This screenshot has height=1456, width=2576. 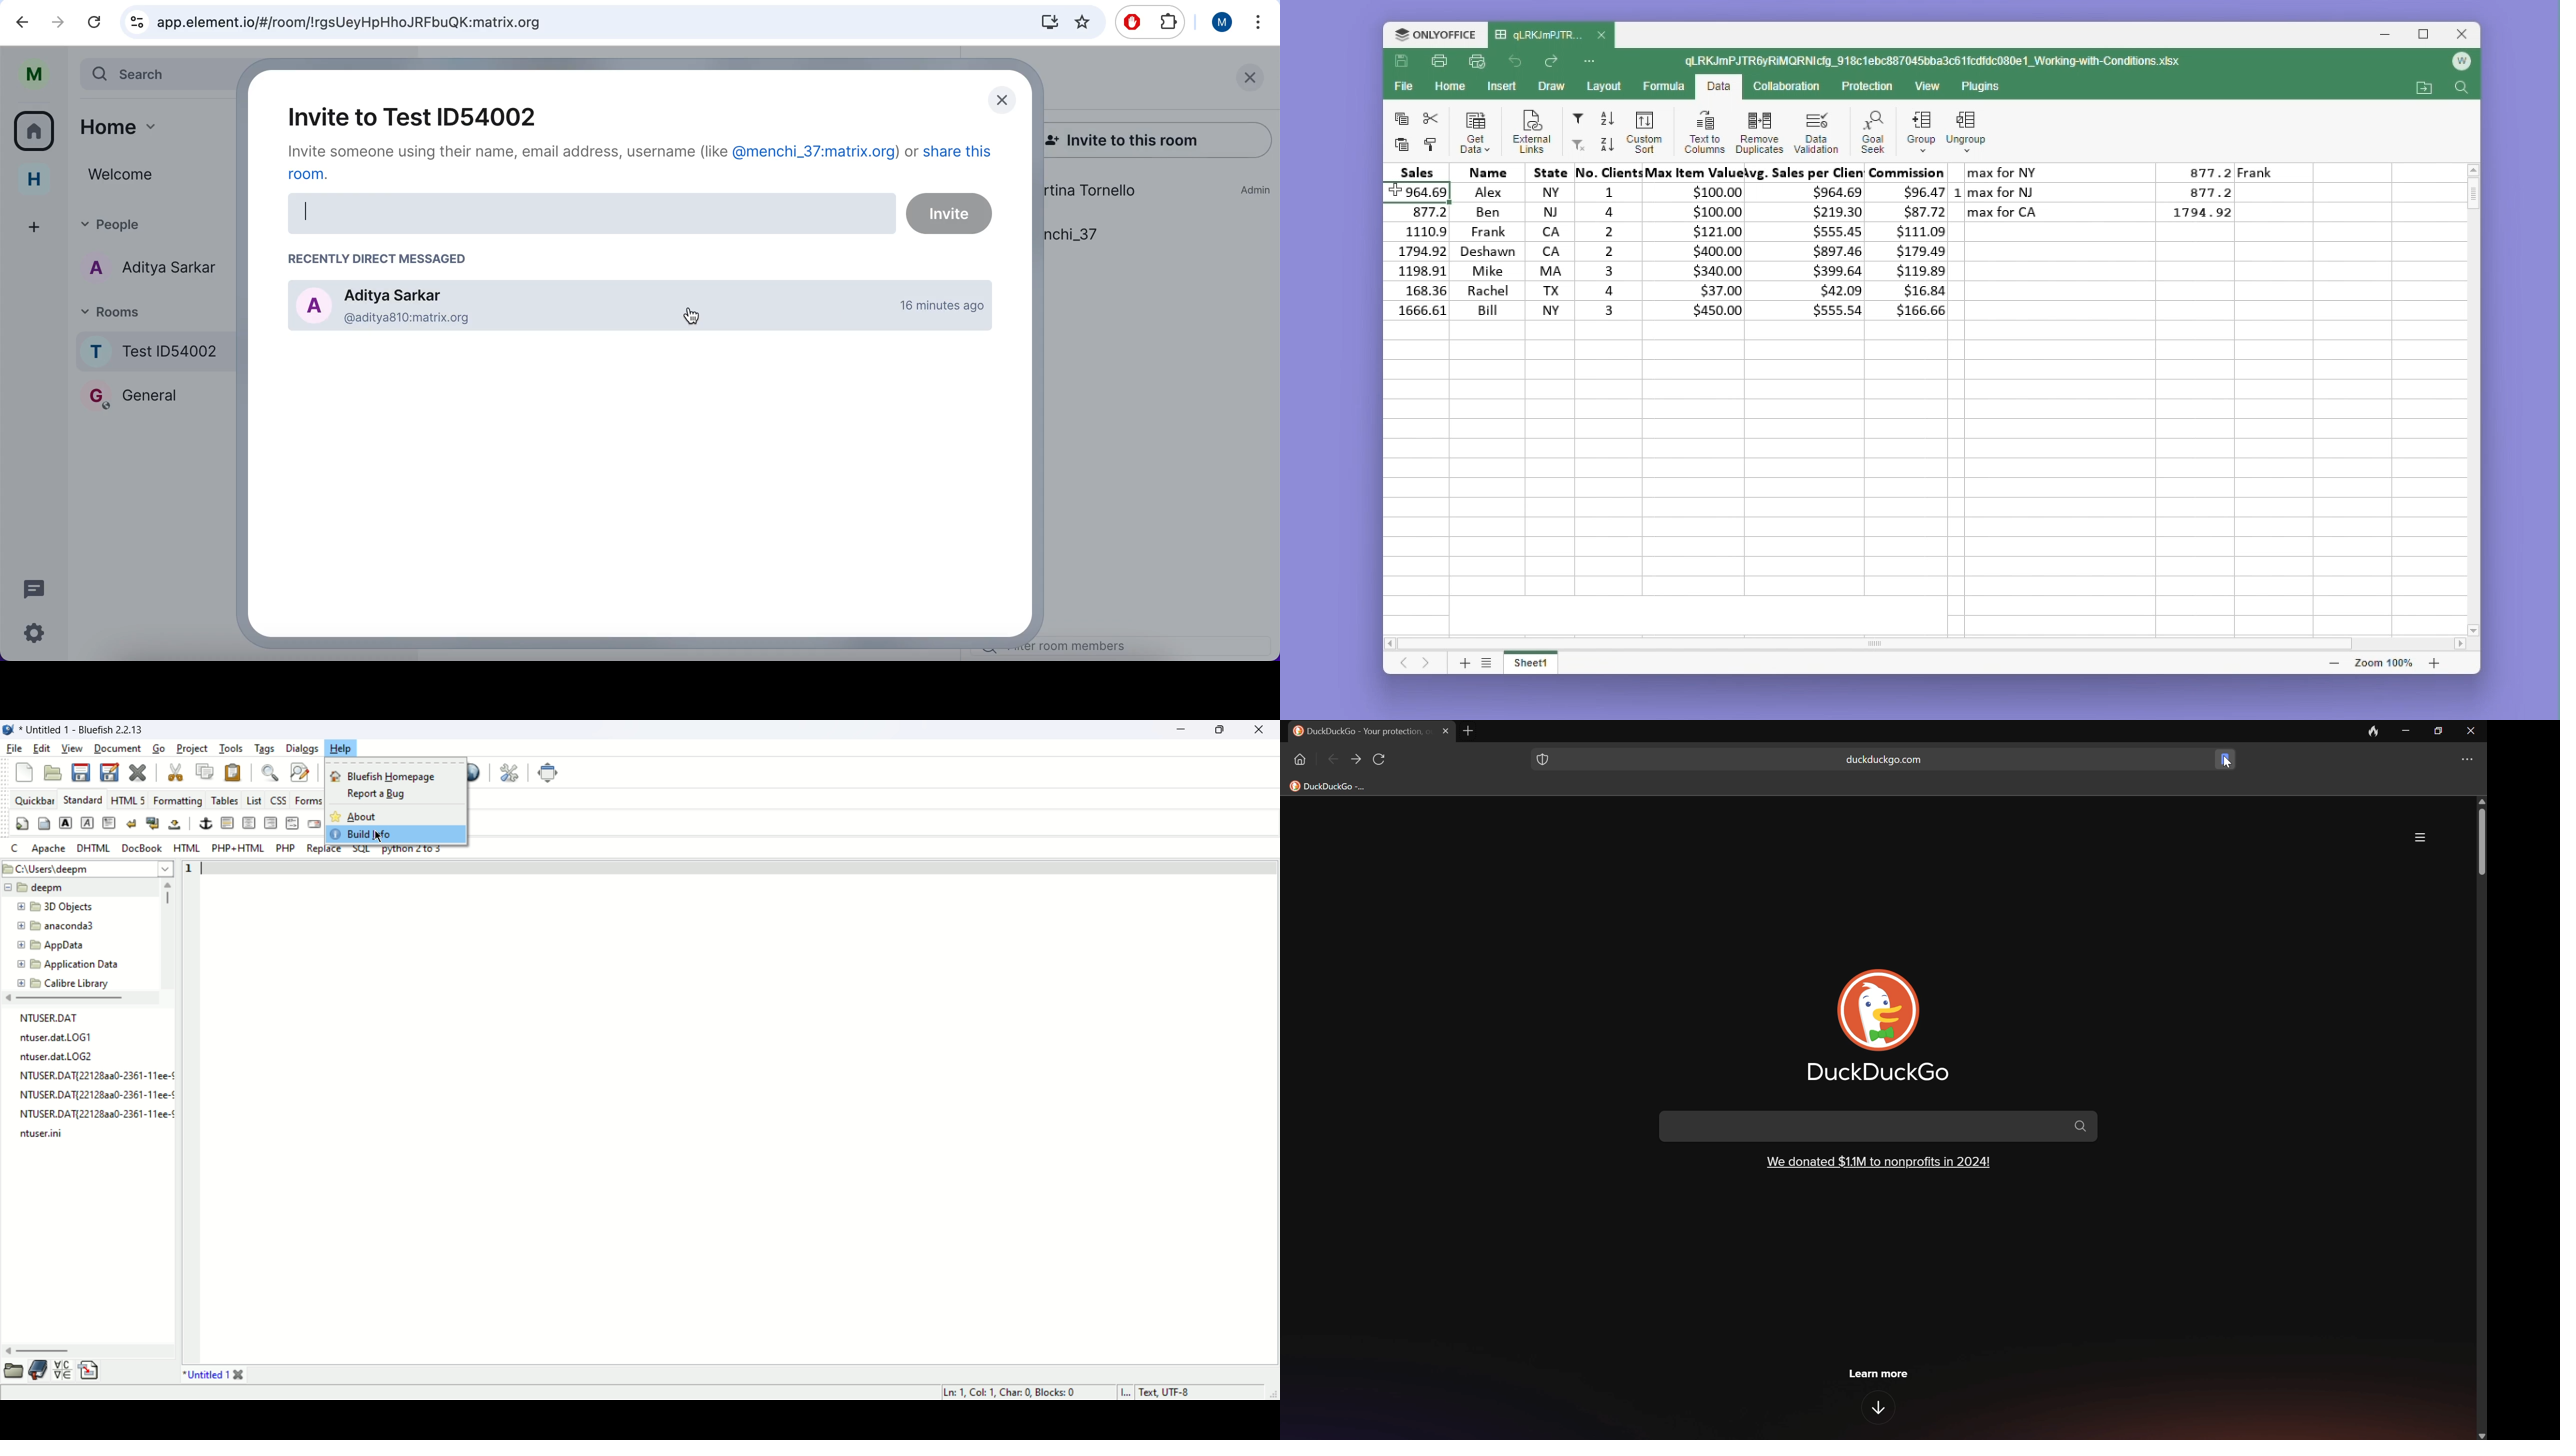 I want to click on custom sort, so click(x=1642, y=132).